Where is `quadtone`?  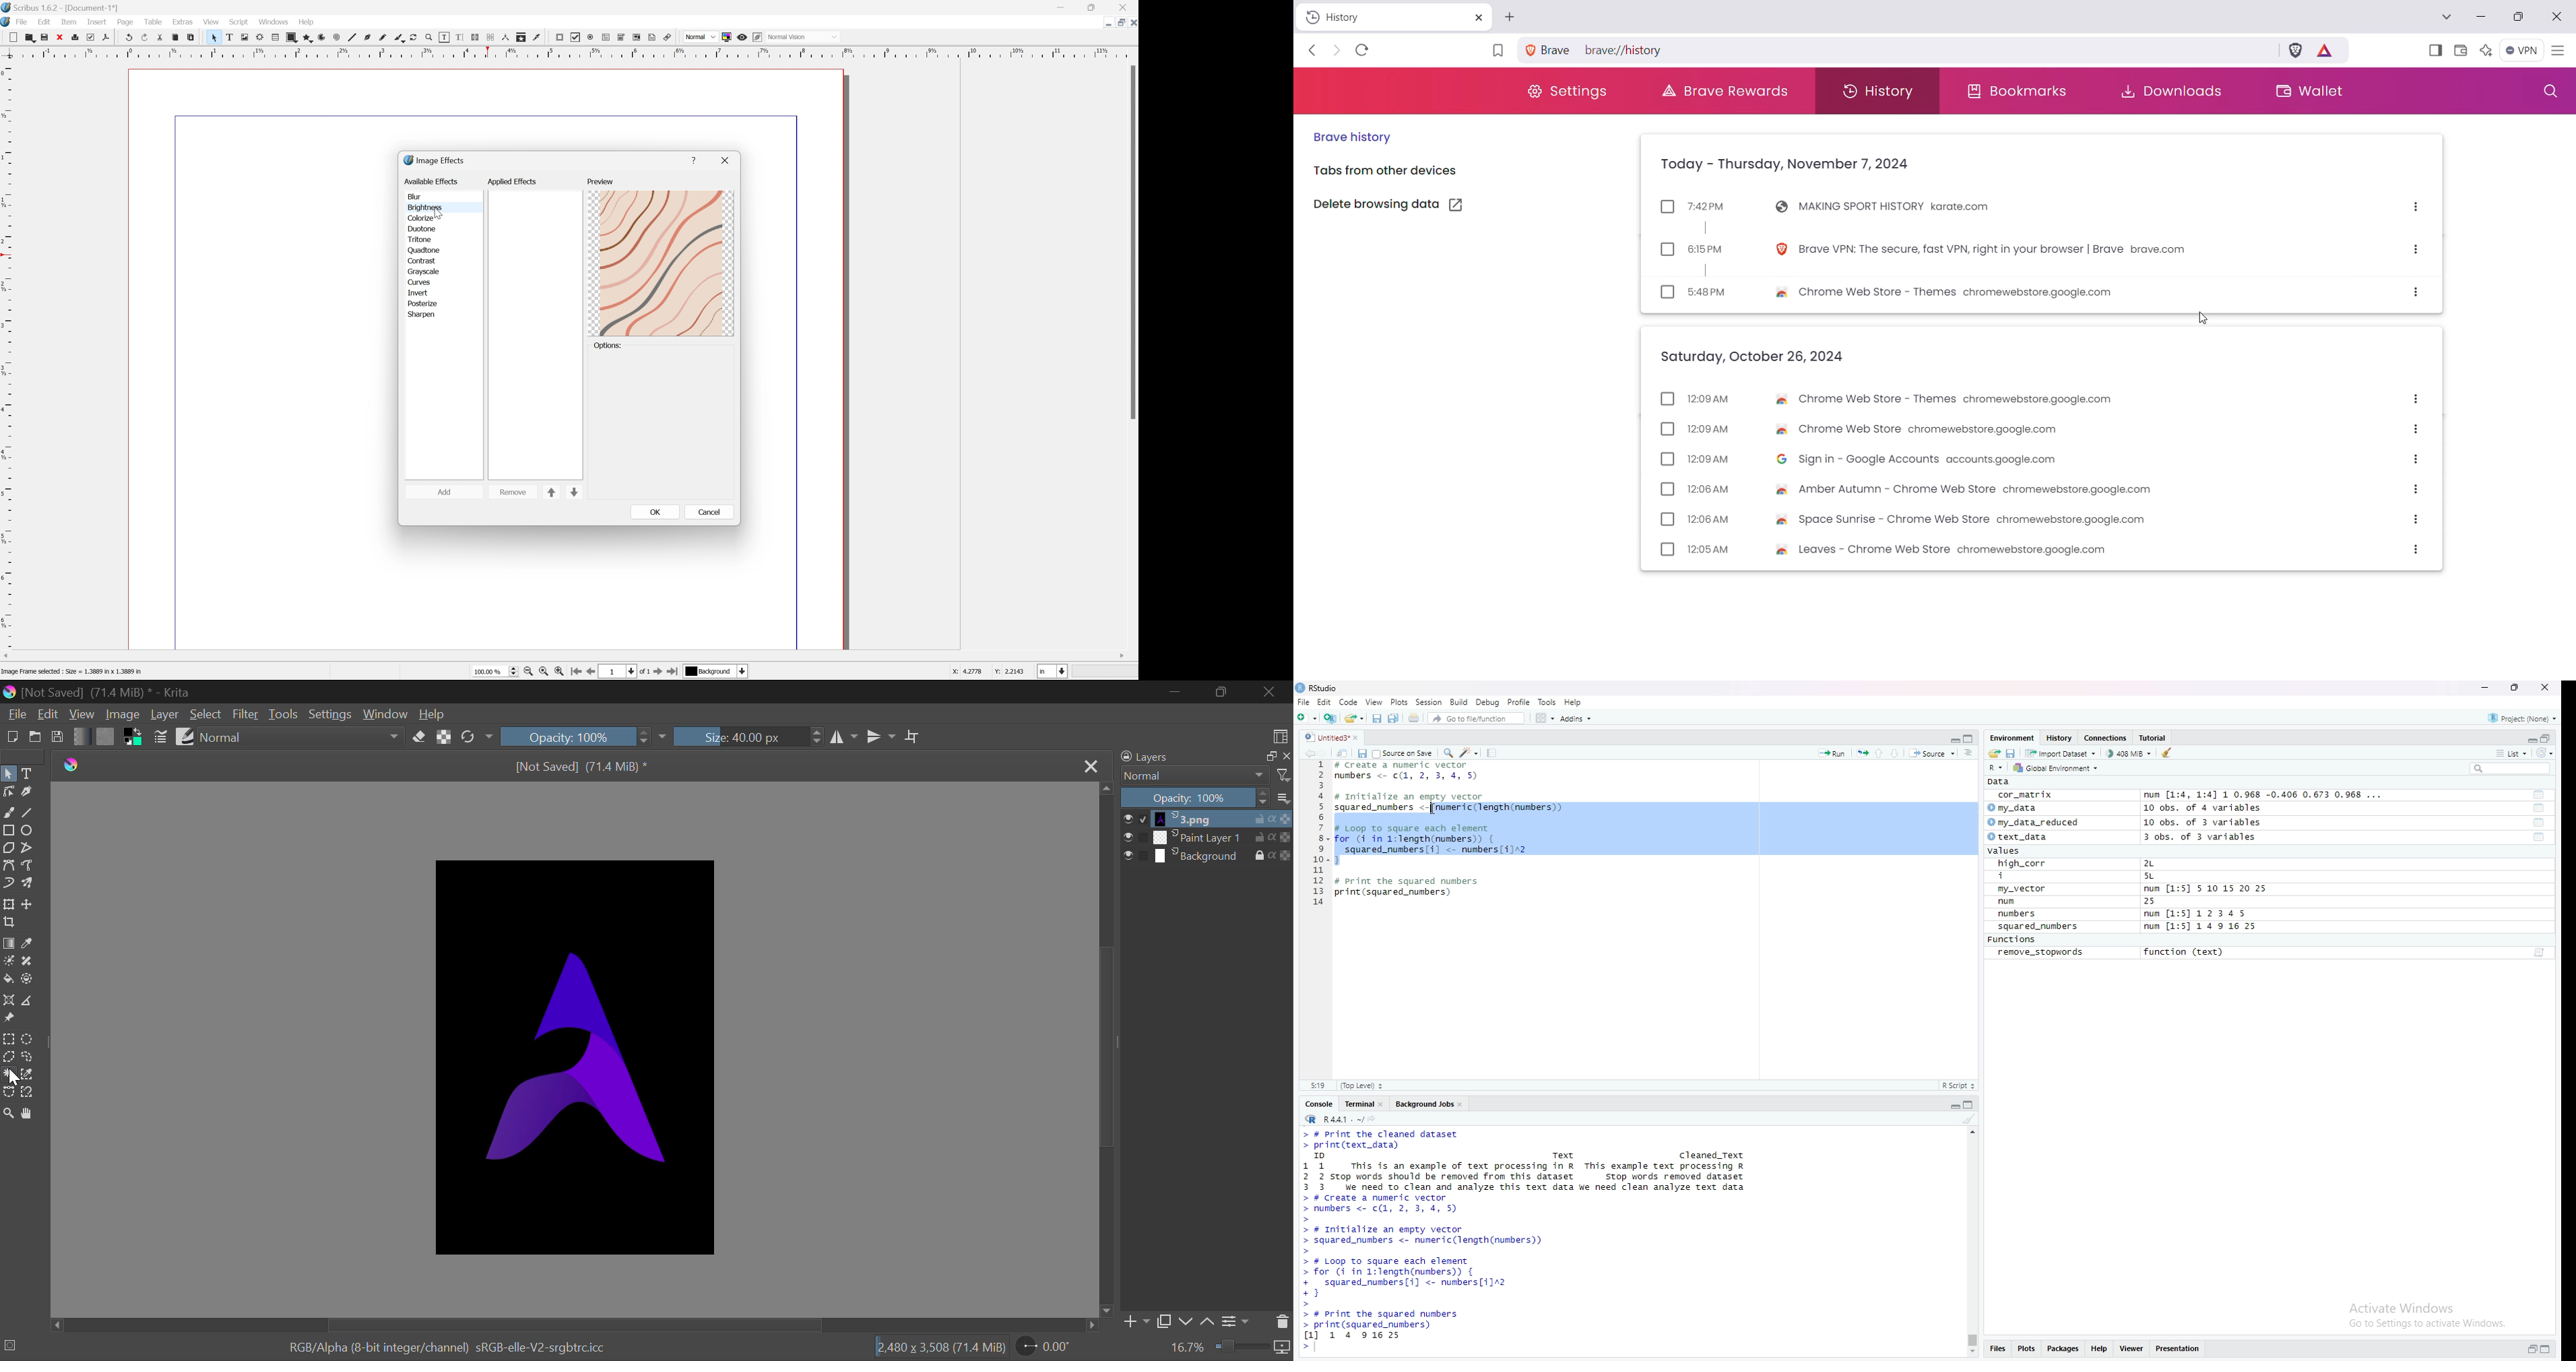
quadtone is located at coordinates (423, 249).